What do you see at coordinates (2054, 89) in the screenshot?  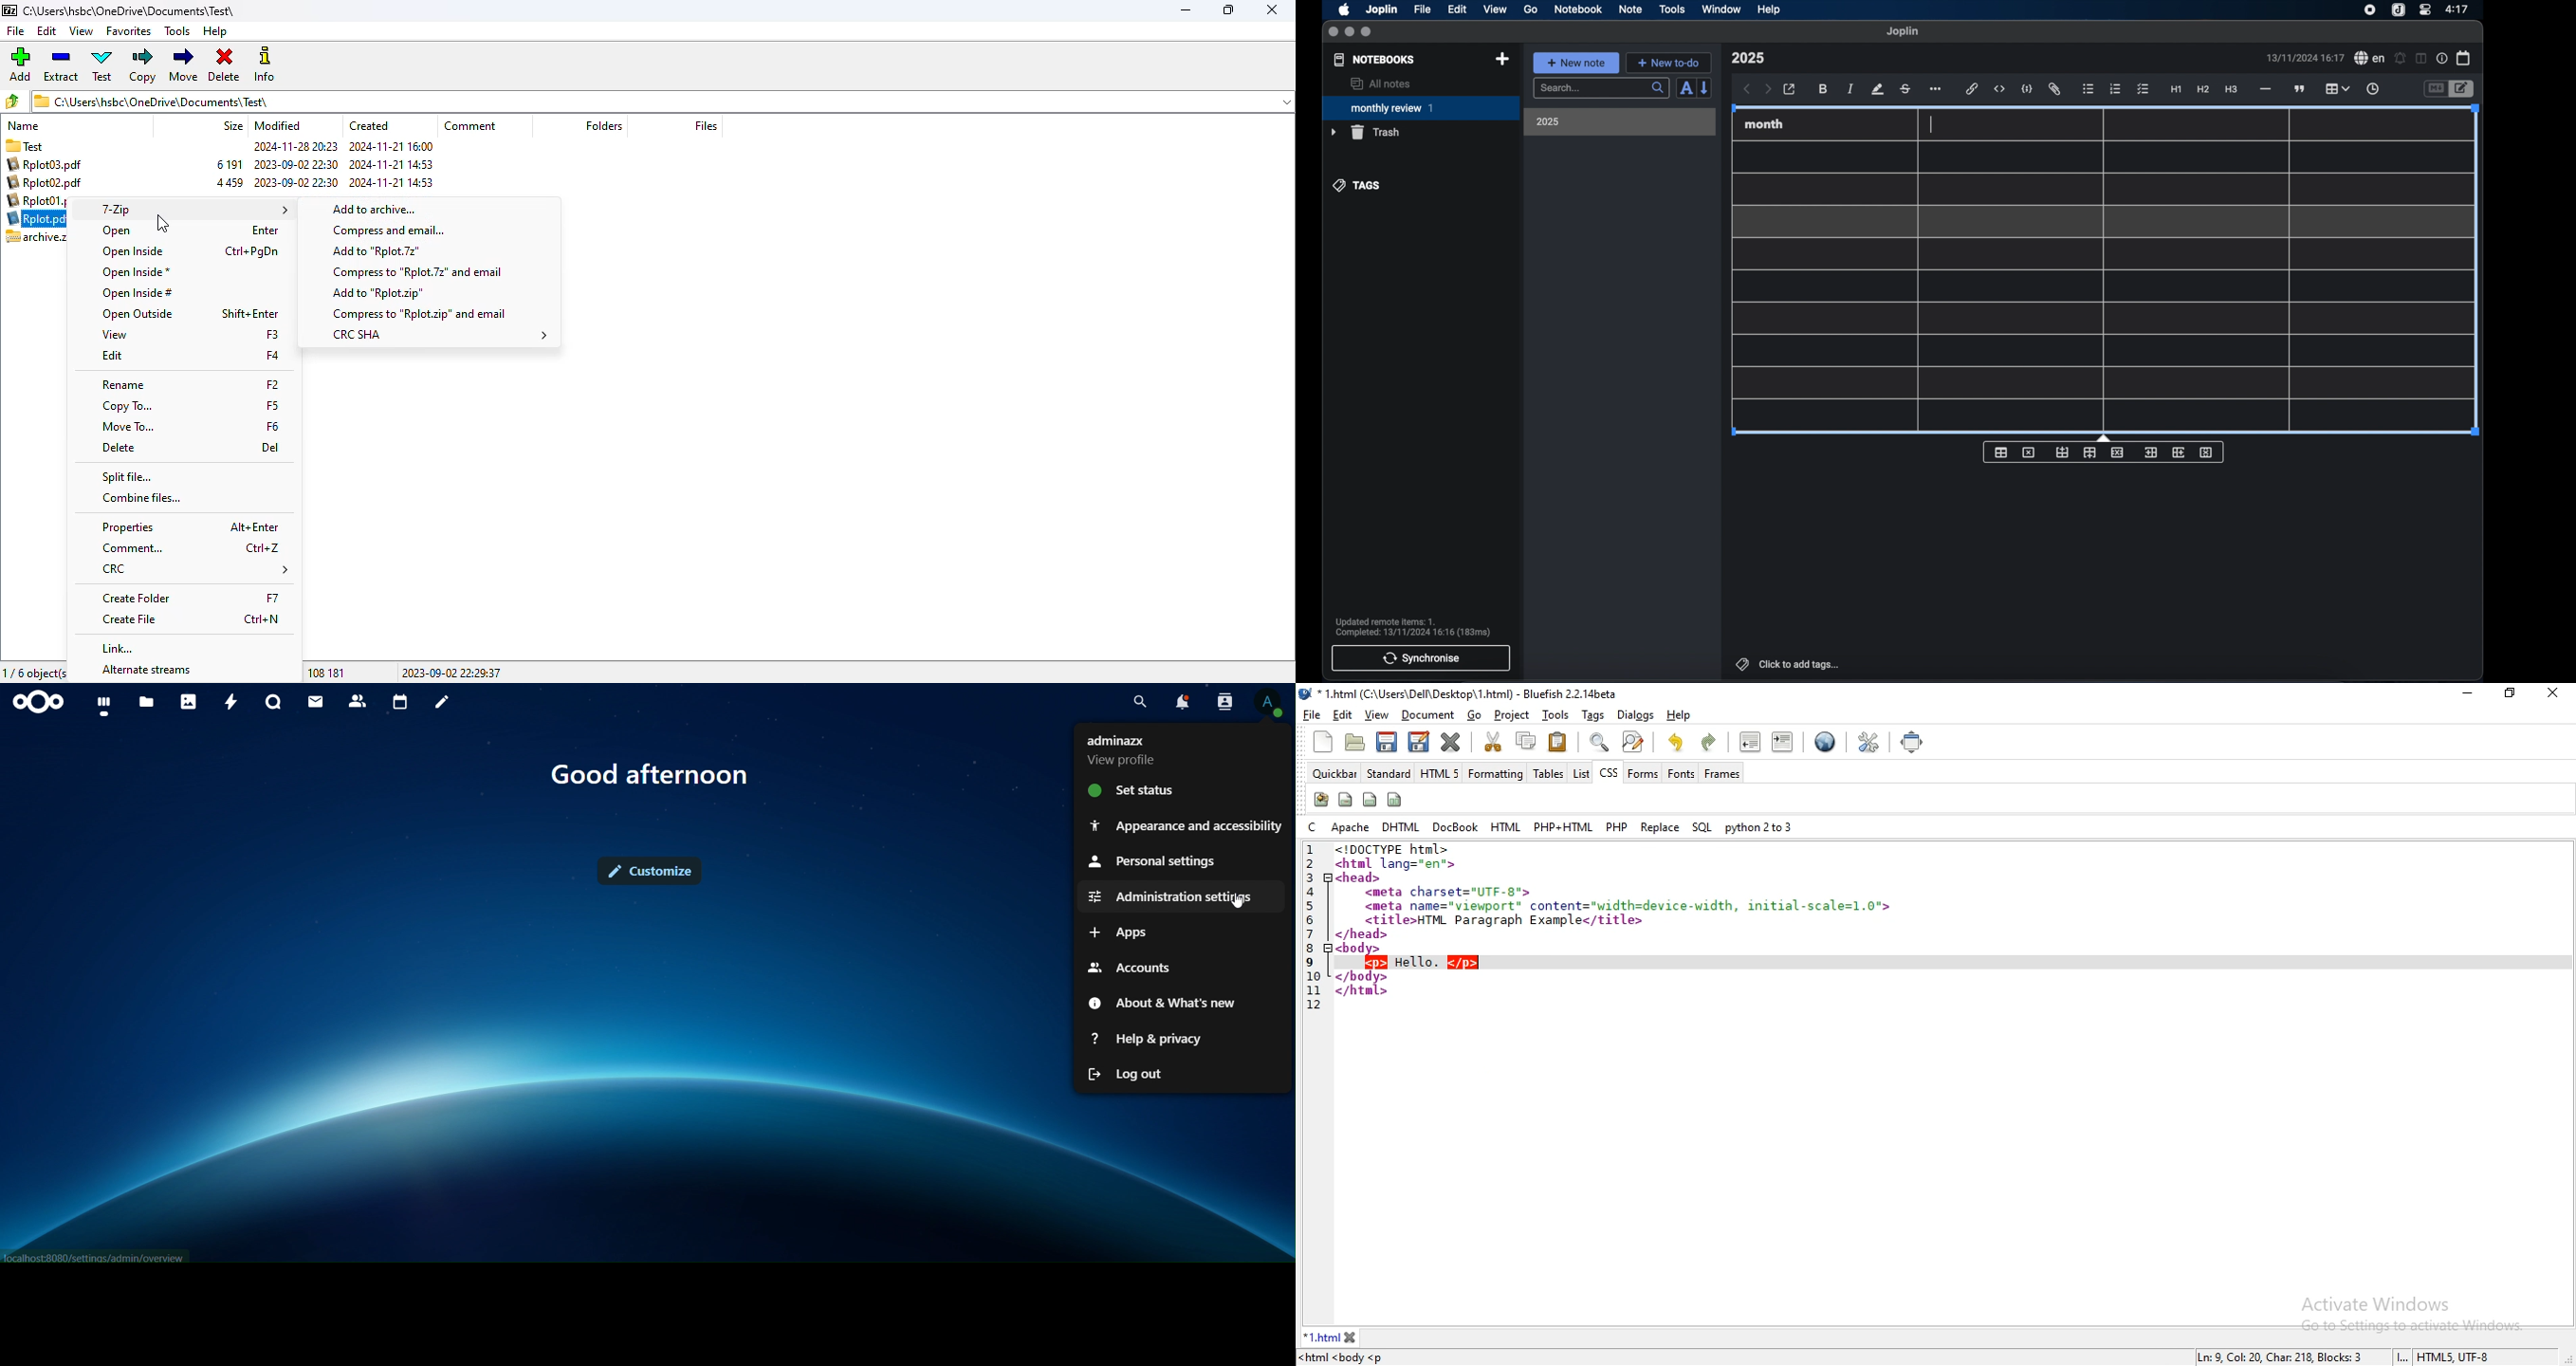 I see `attach file` at bounding box center [2054, 89].